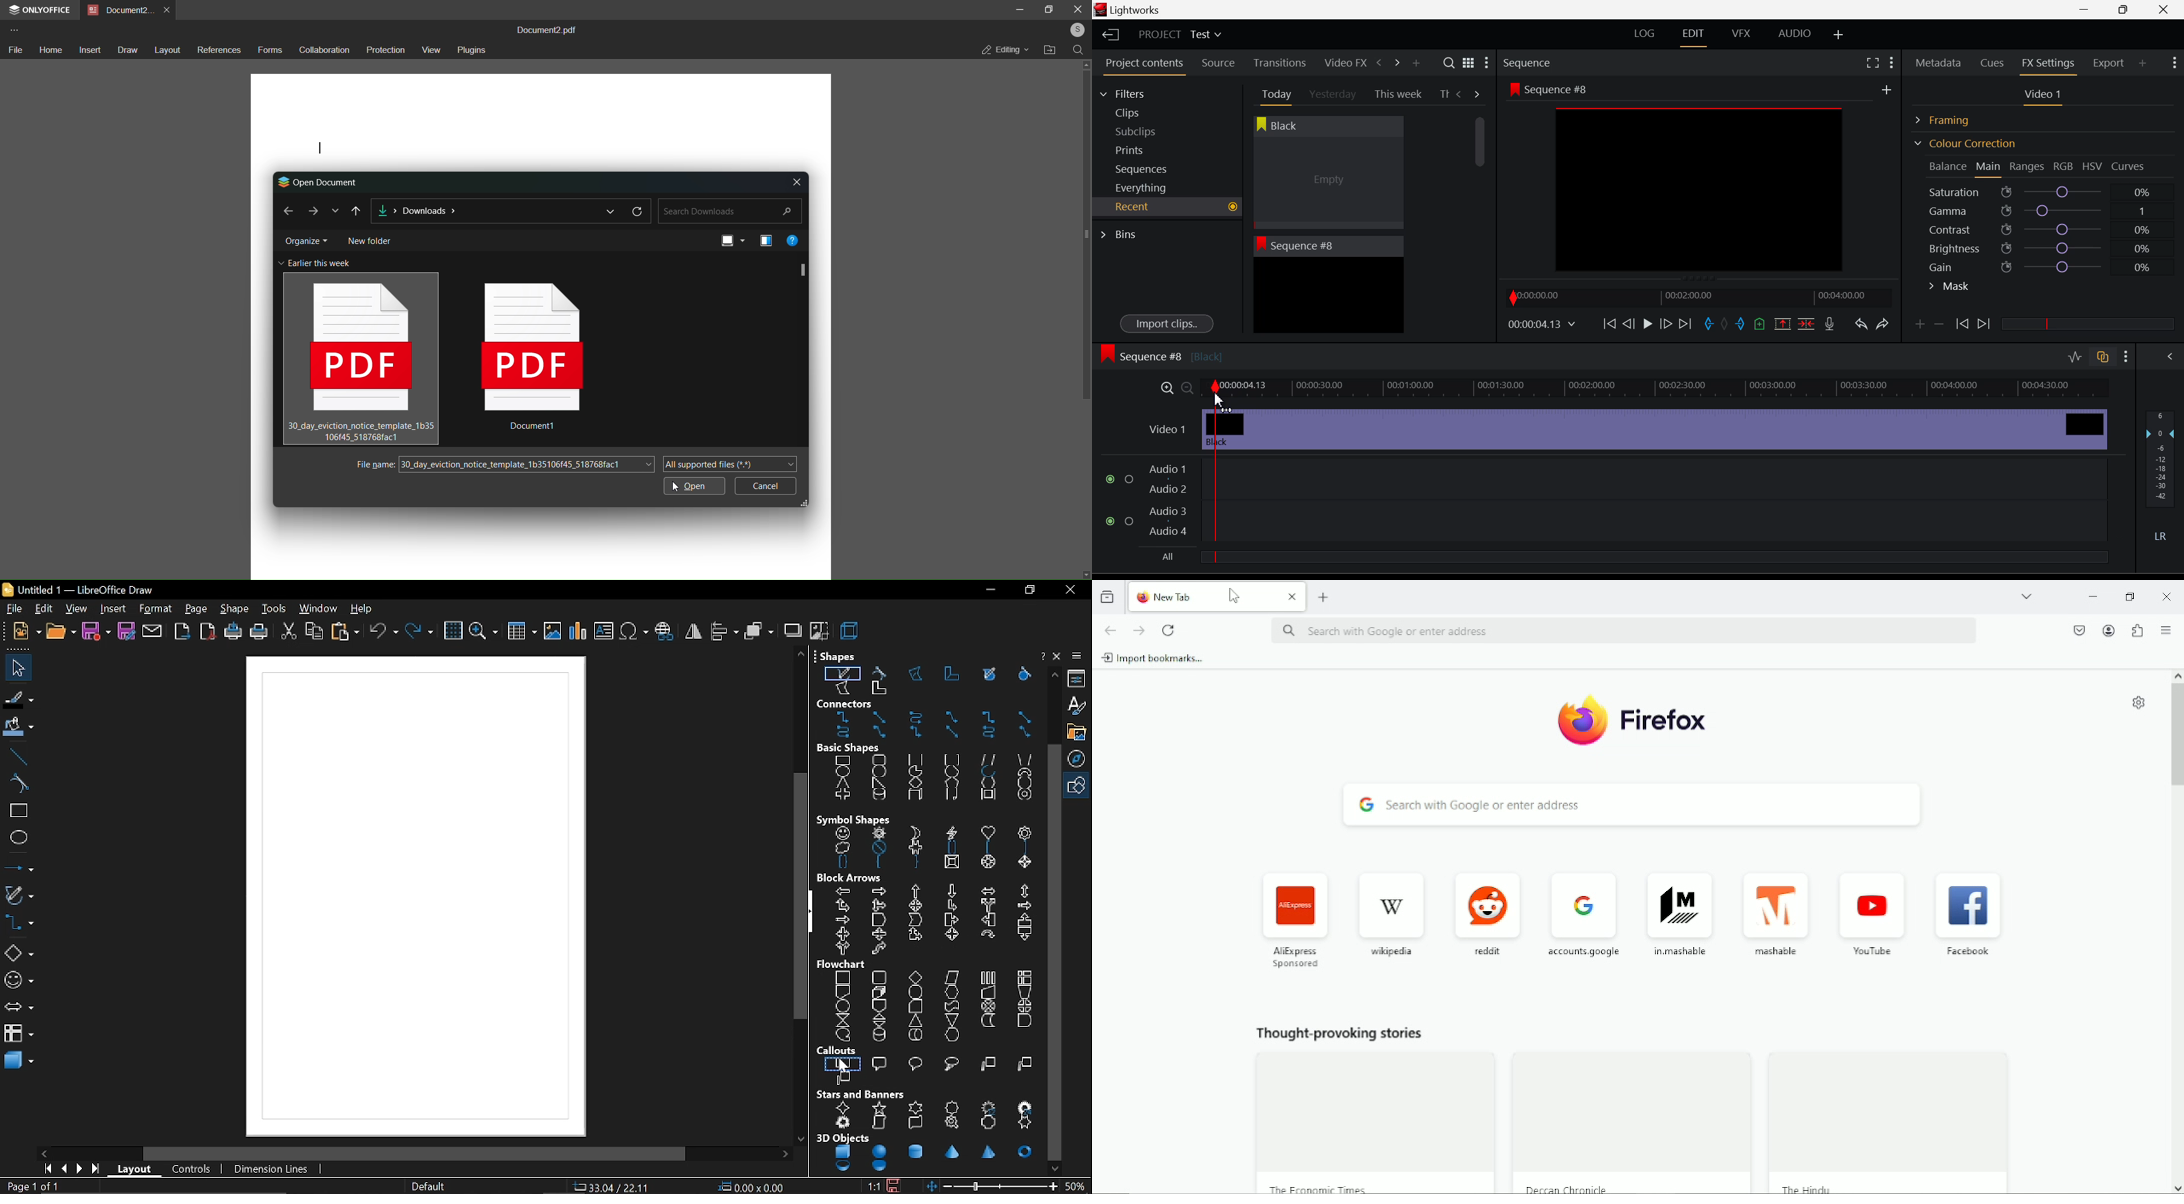 The width and height of the screenshot is (2184, 1204). What do you see at coordinates (1608, 324) in the screenshot?
I see `To Start` at bounding box center [1608, 324].